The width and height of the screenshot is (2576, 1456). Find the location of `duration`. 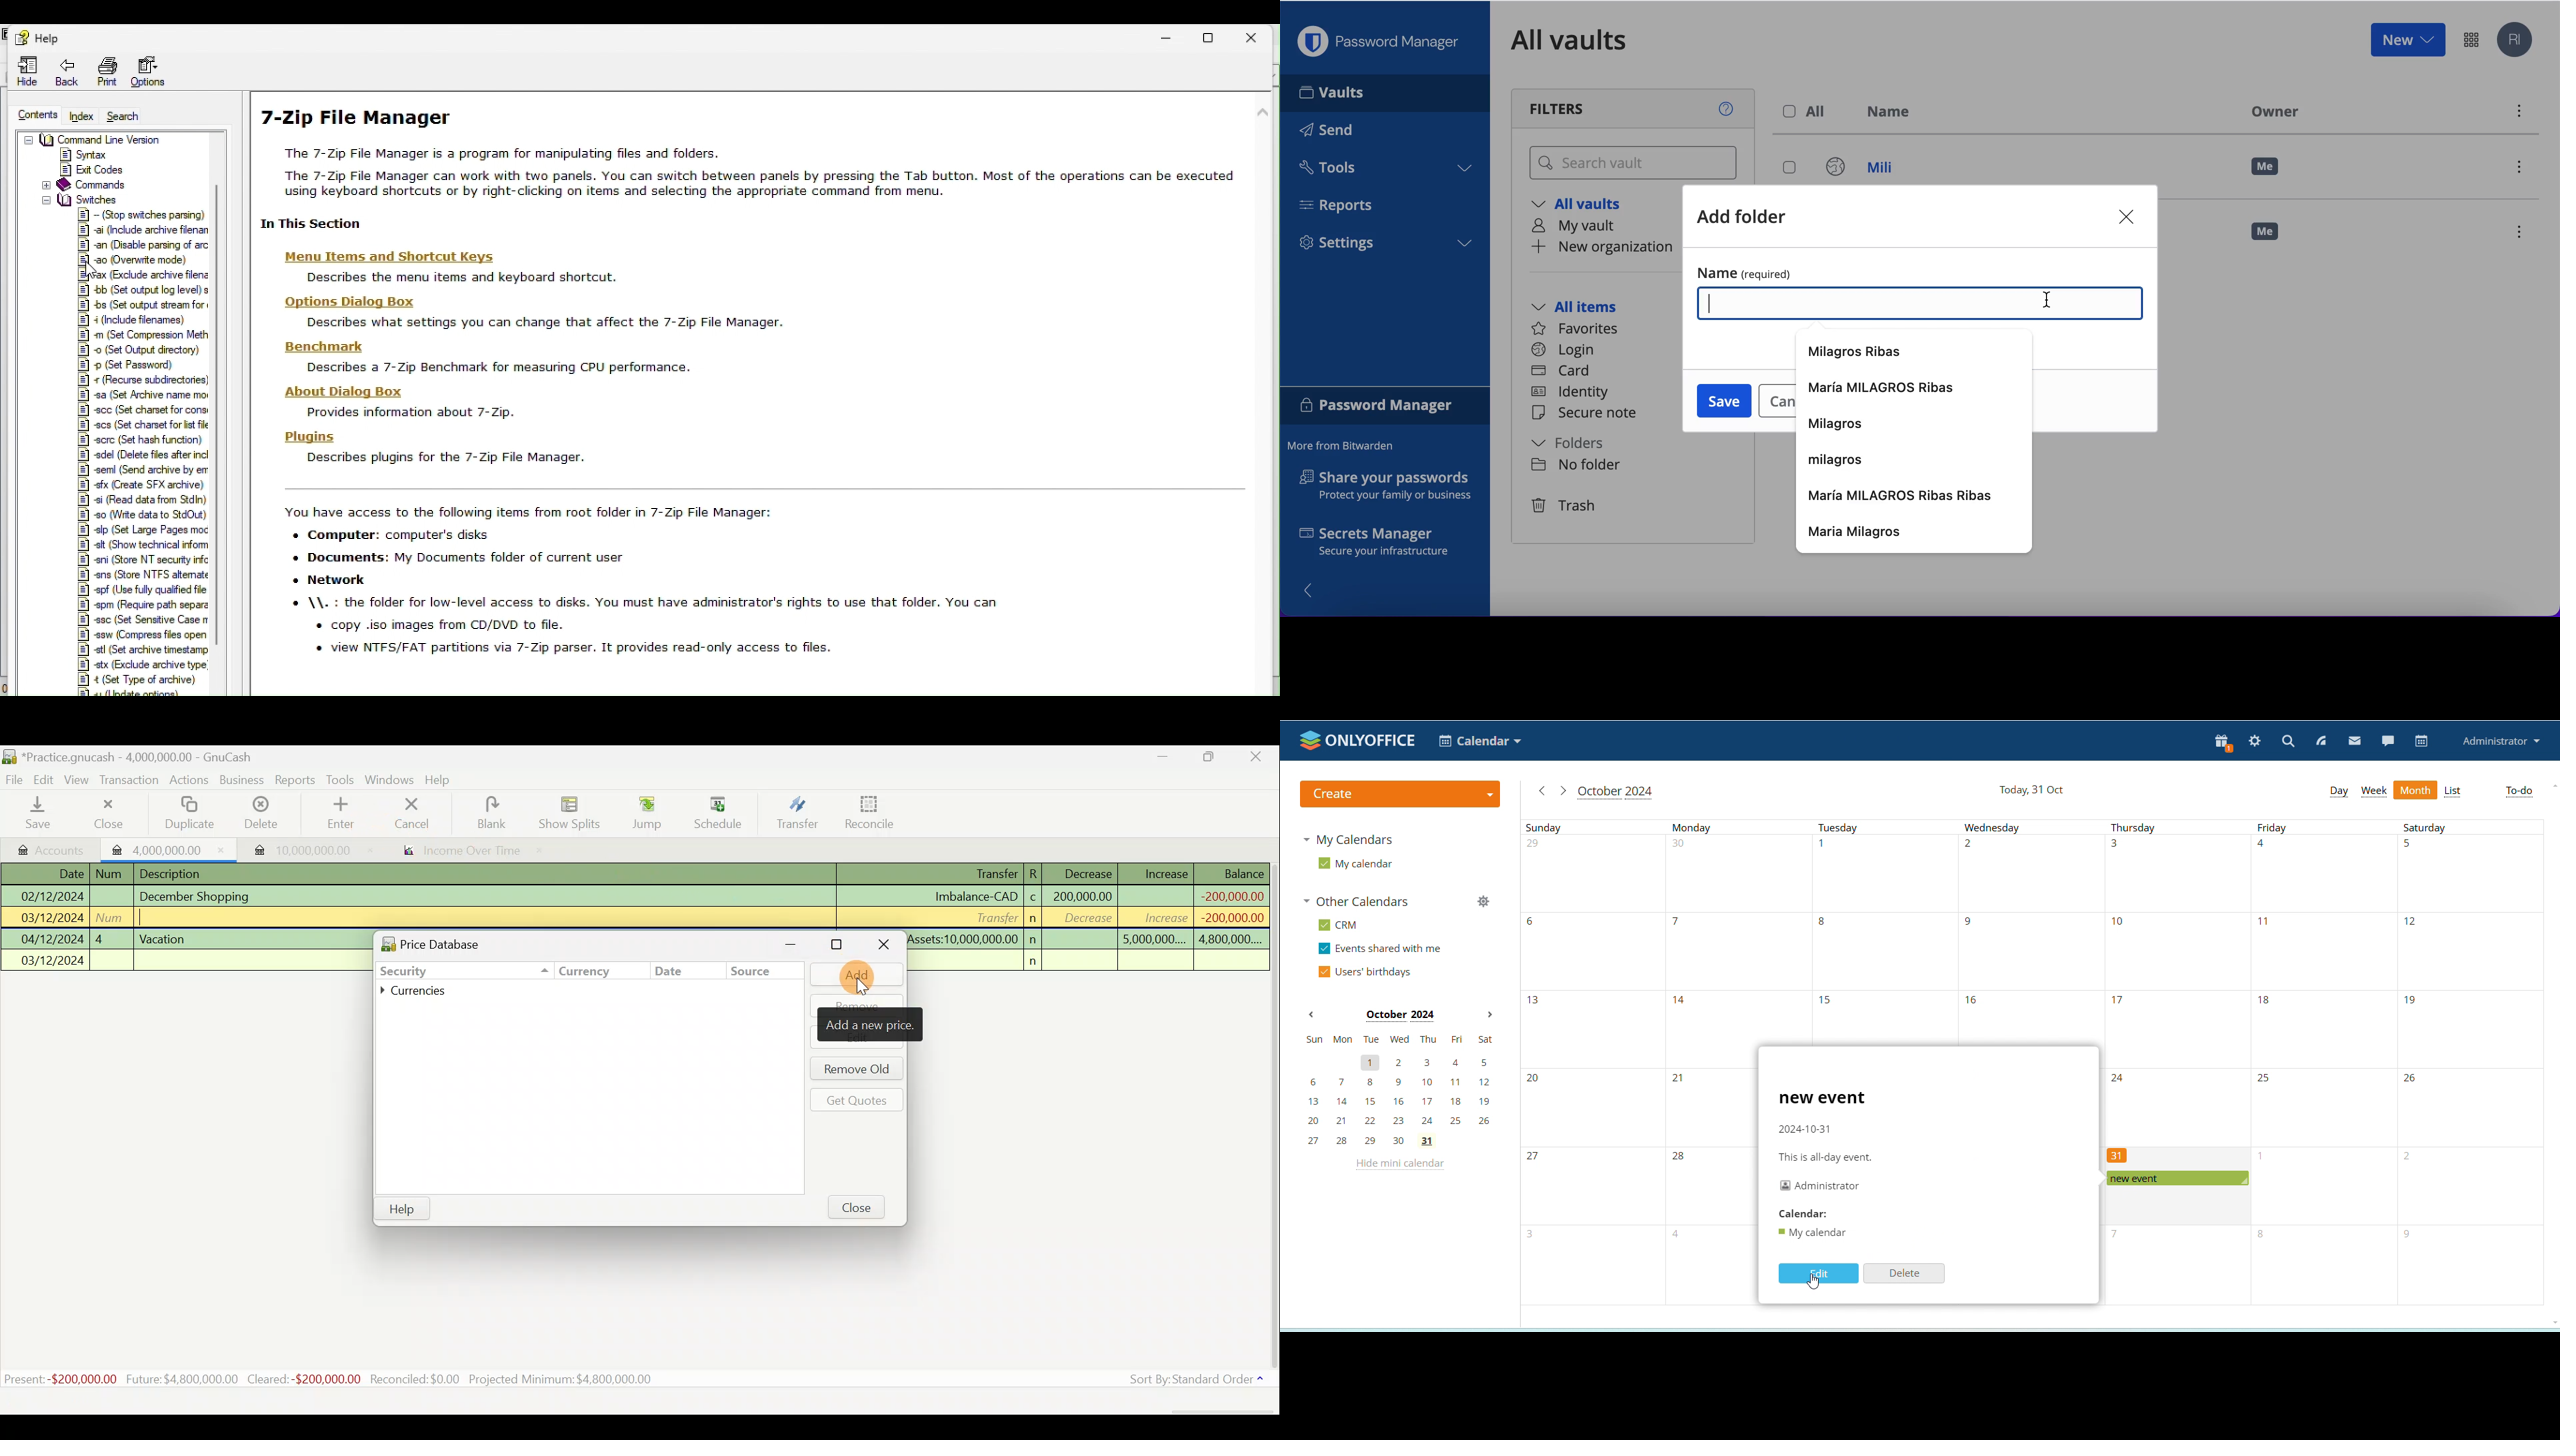

duration is located at coordinates (1828, 1157).